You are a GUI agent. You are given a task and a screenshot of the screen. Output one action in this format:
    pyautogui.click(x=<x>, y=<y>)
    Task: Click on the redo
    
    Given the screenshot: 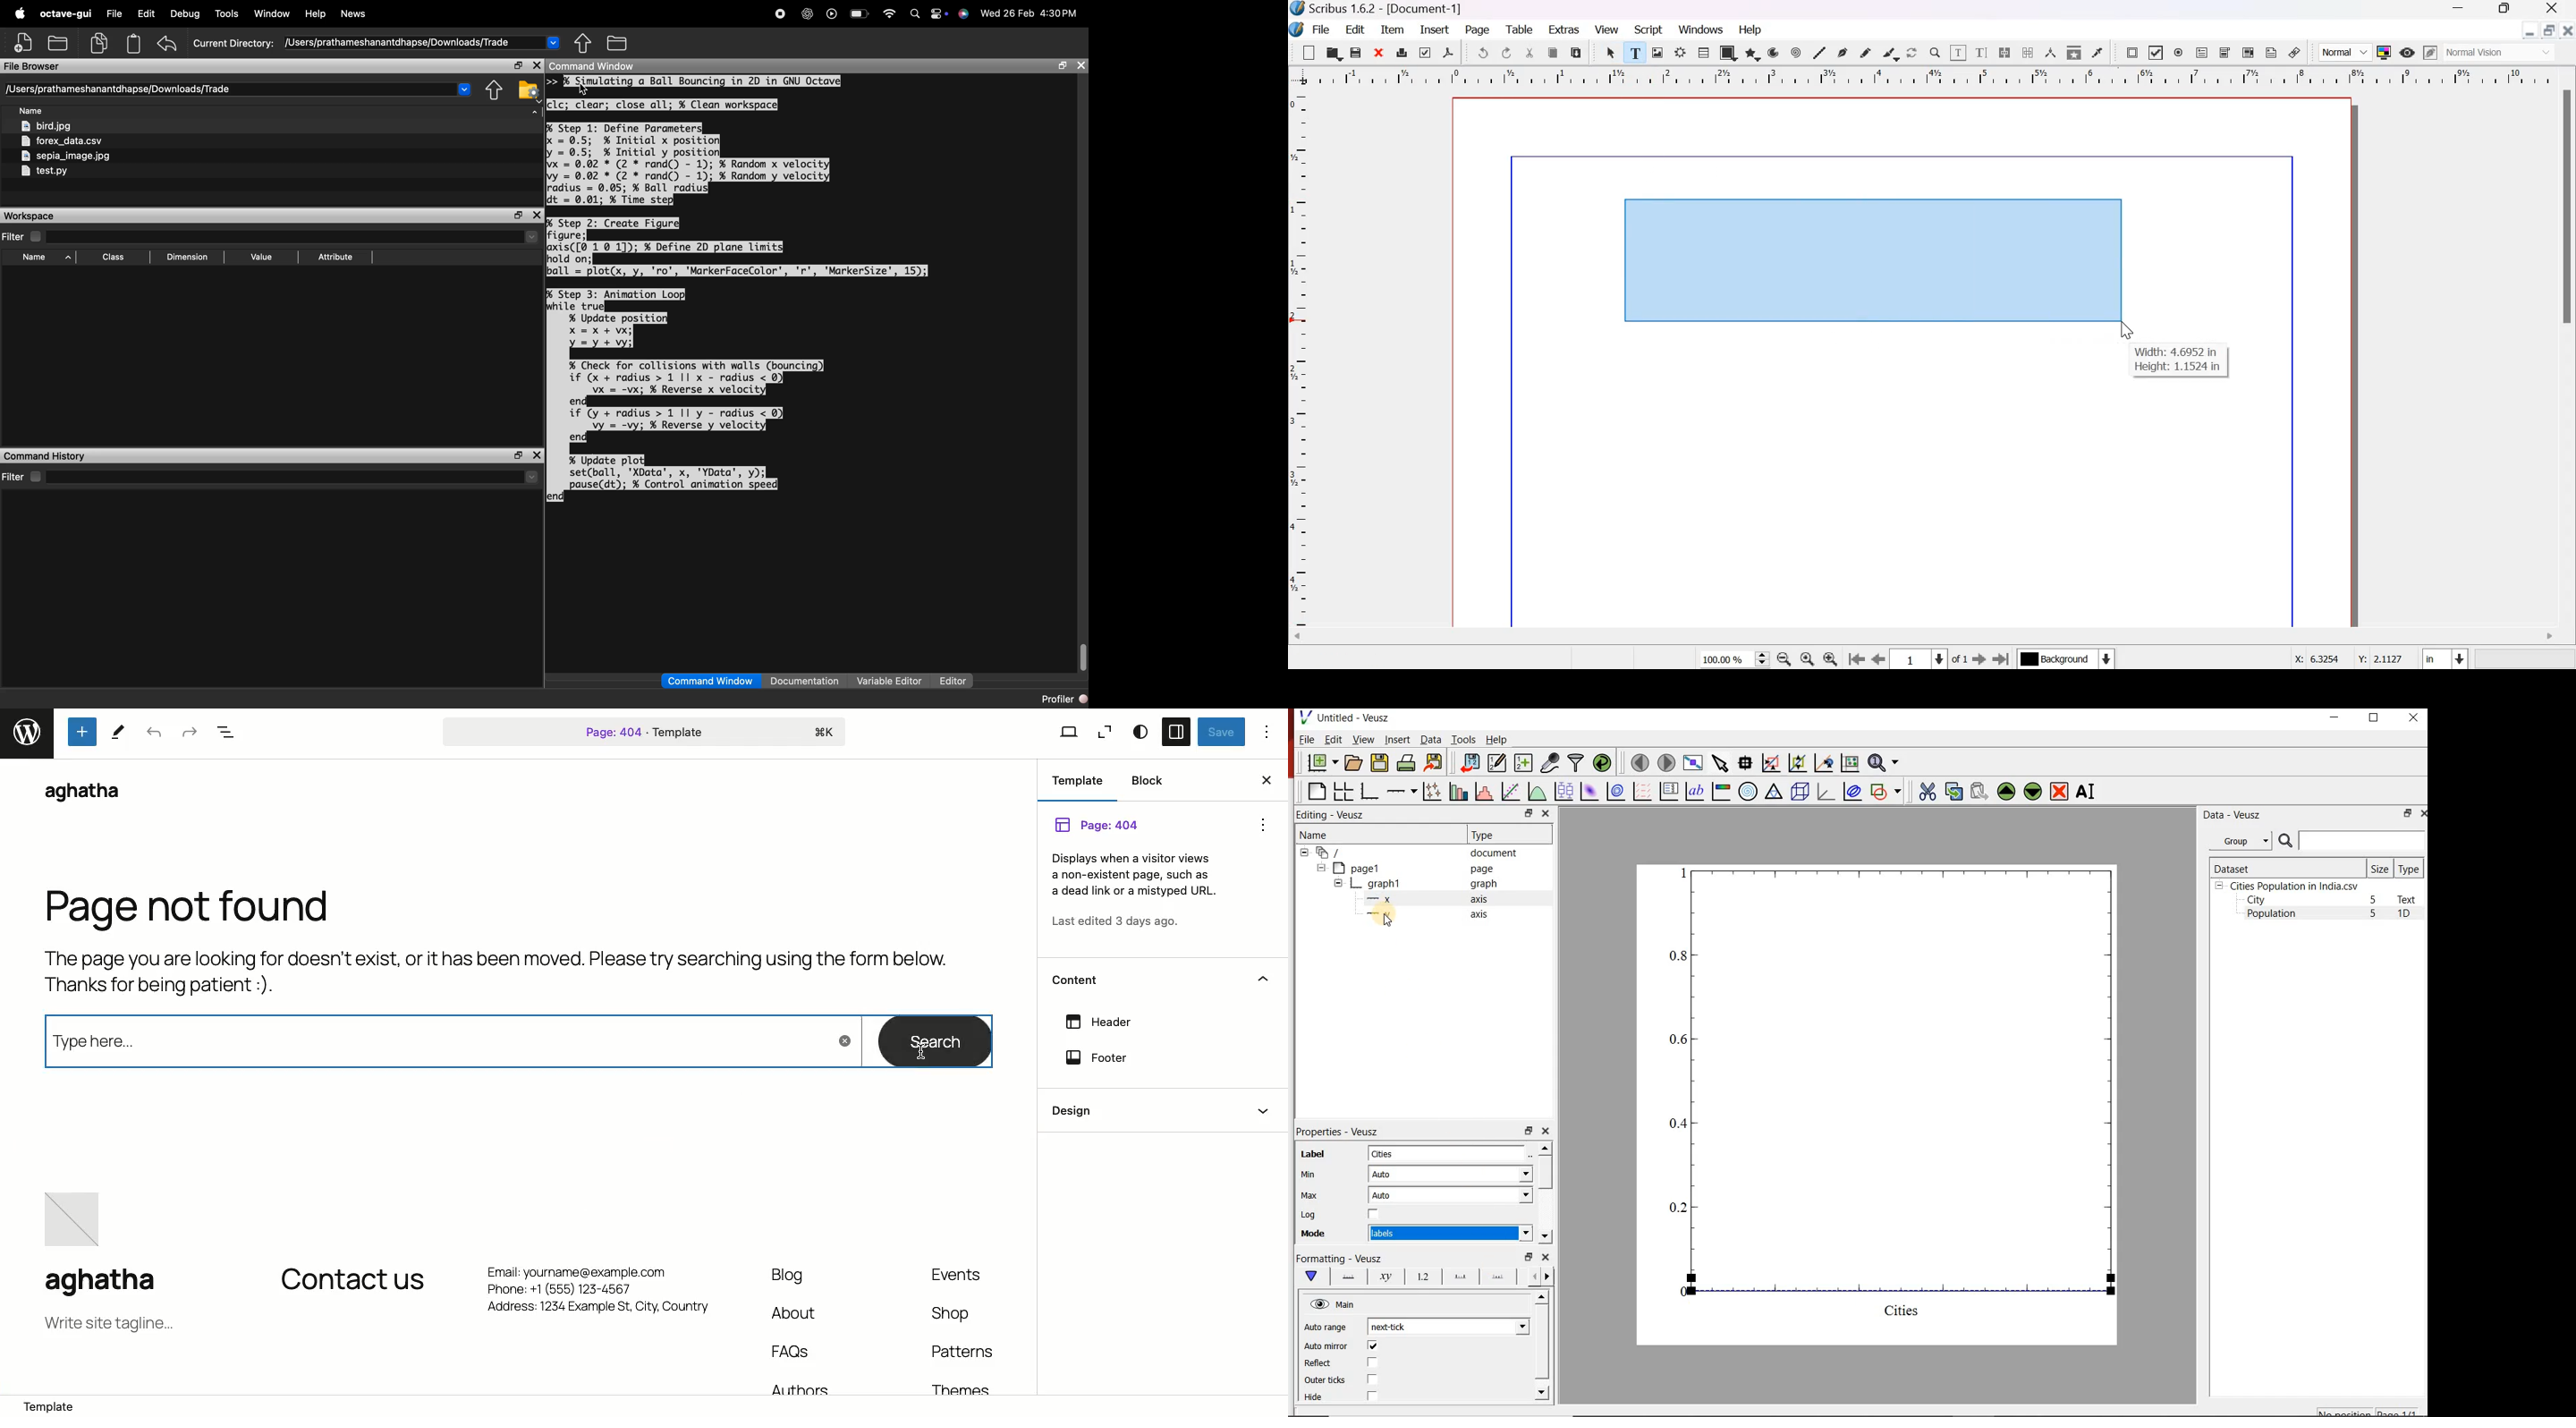 What is the action you would take?
    pyautogui.click(x=1507, y=53)
    